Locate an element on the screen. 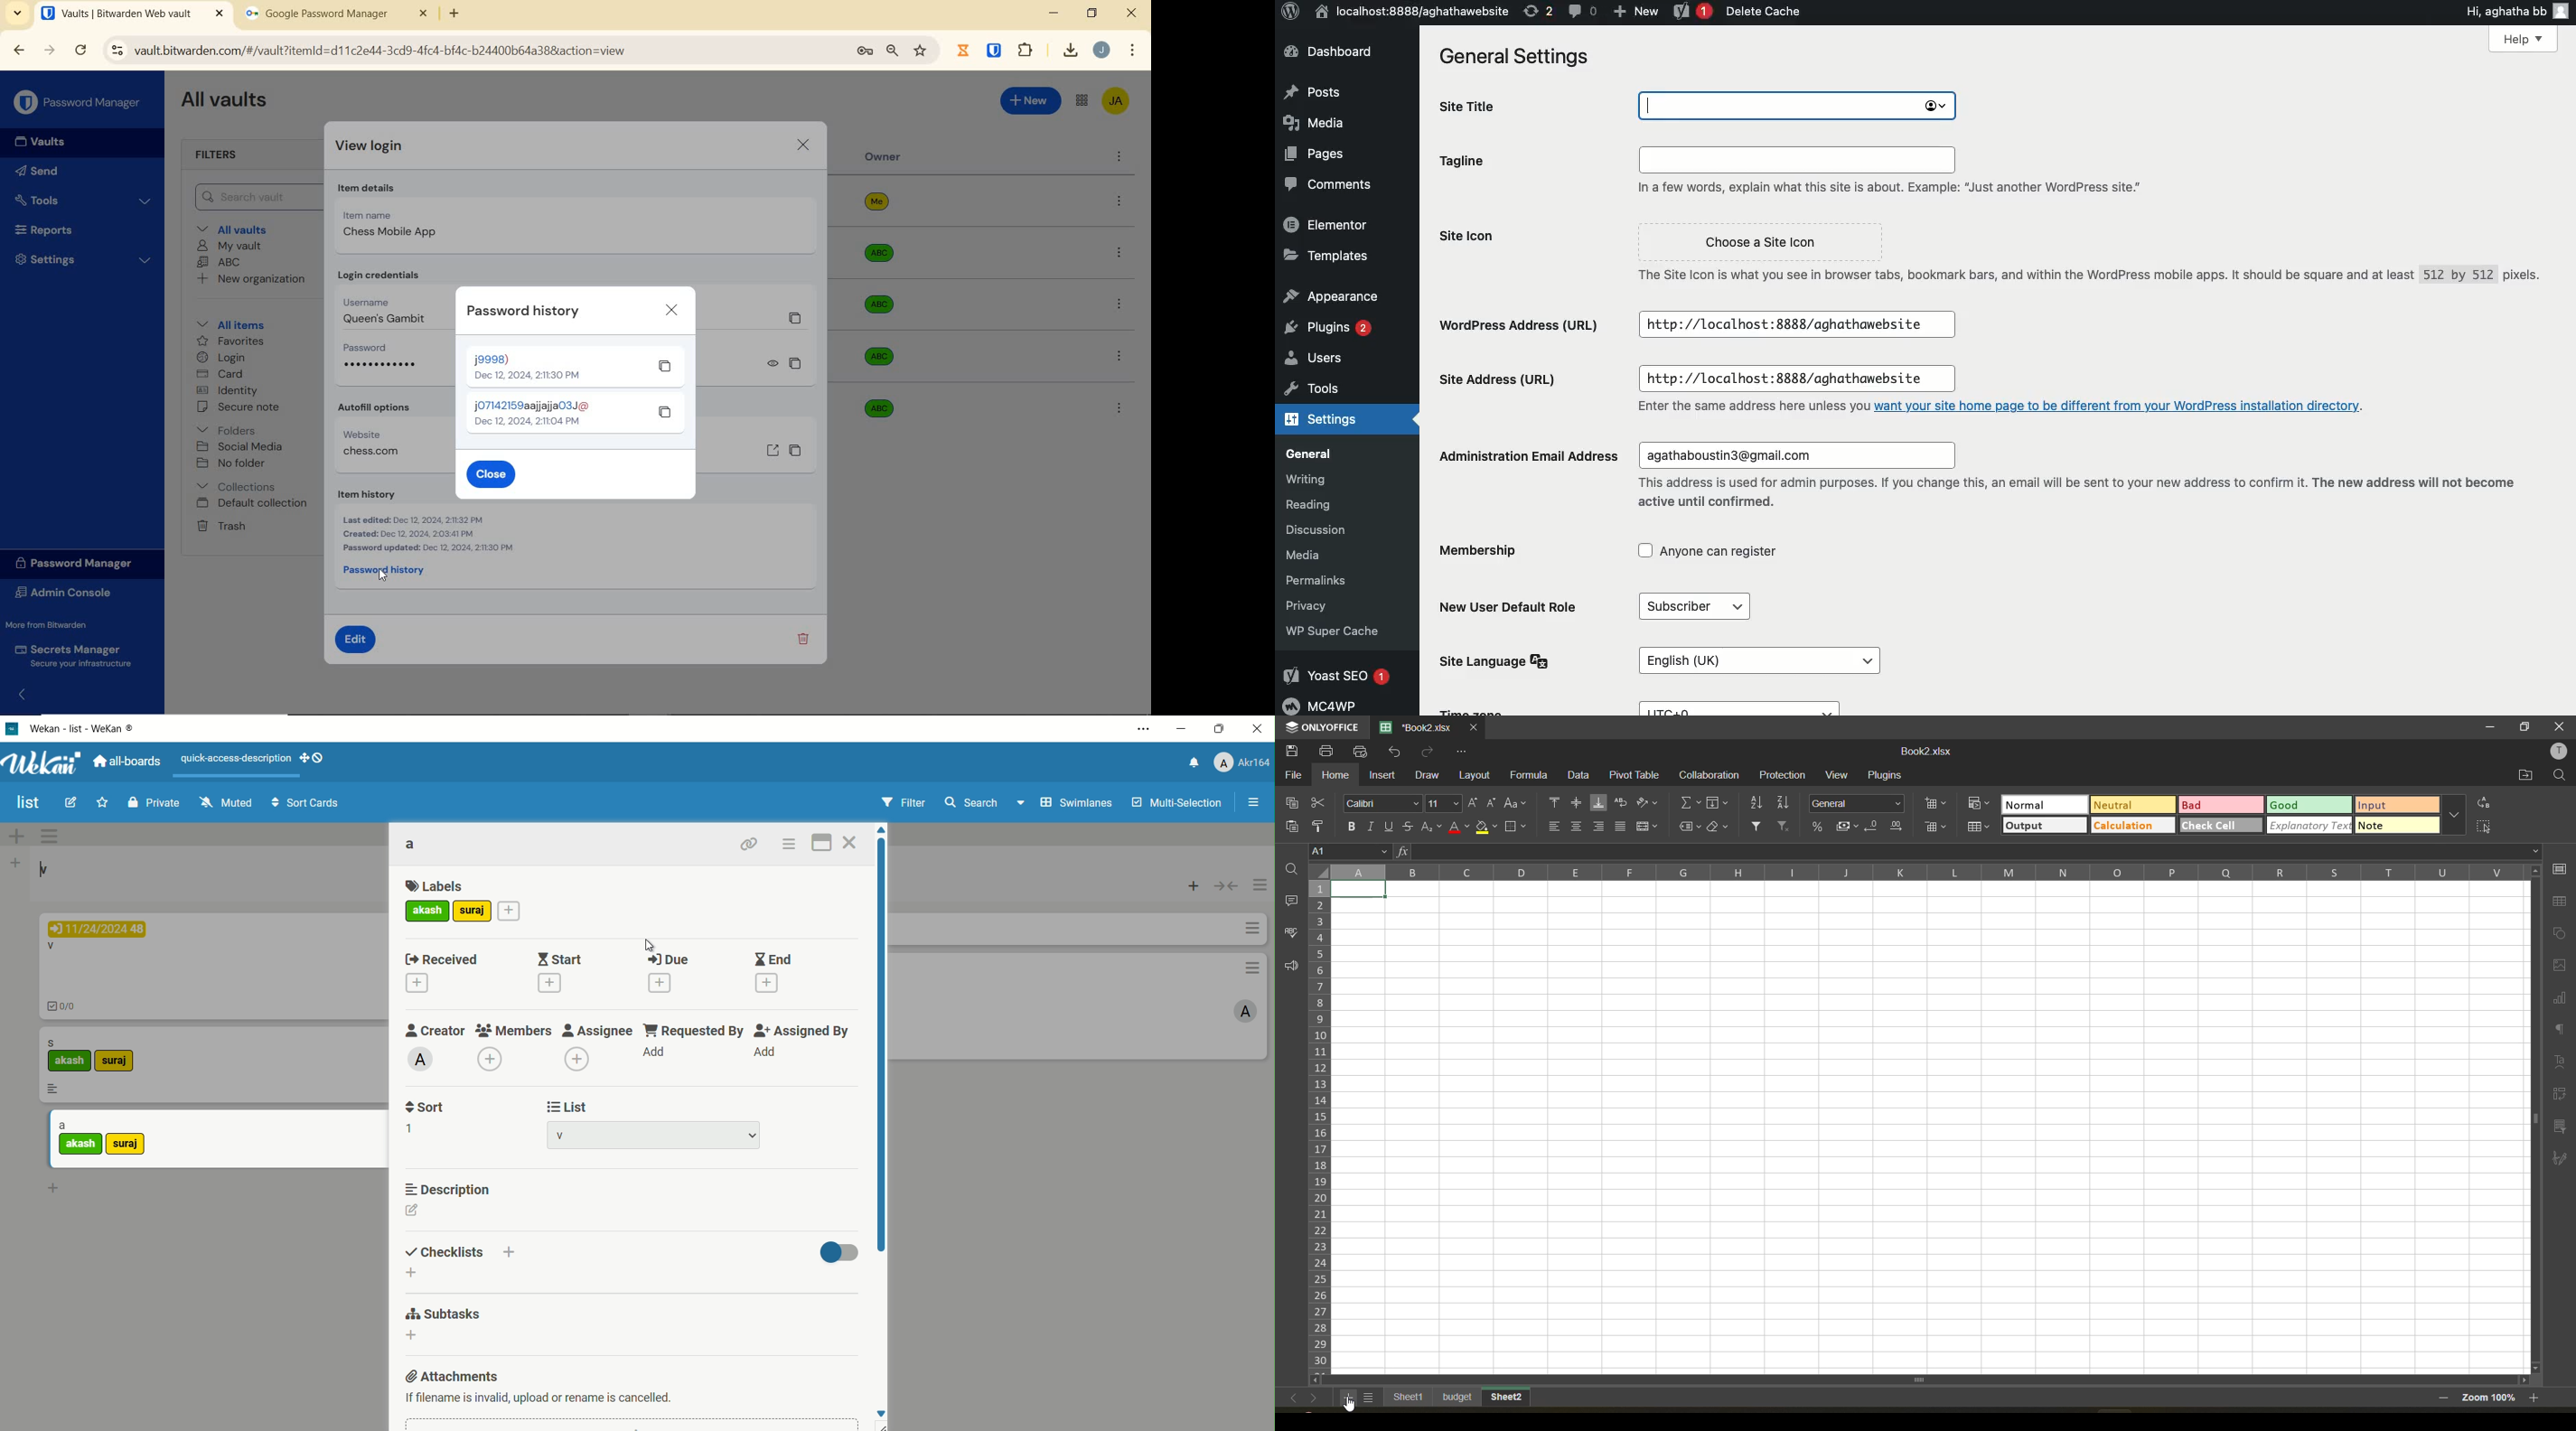 The height and width of the screenshot is (1456, 2576). summation is located at coordinates (1689, 803).